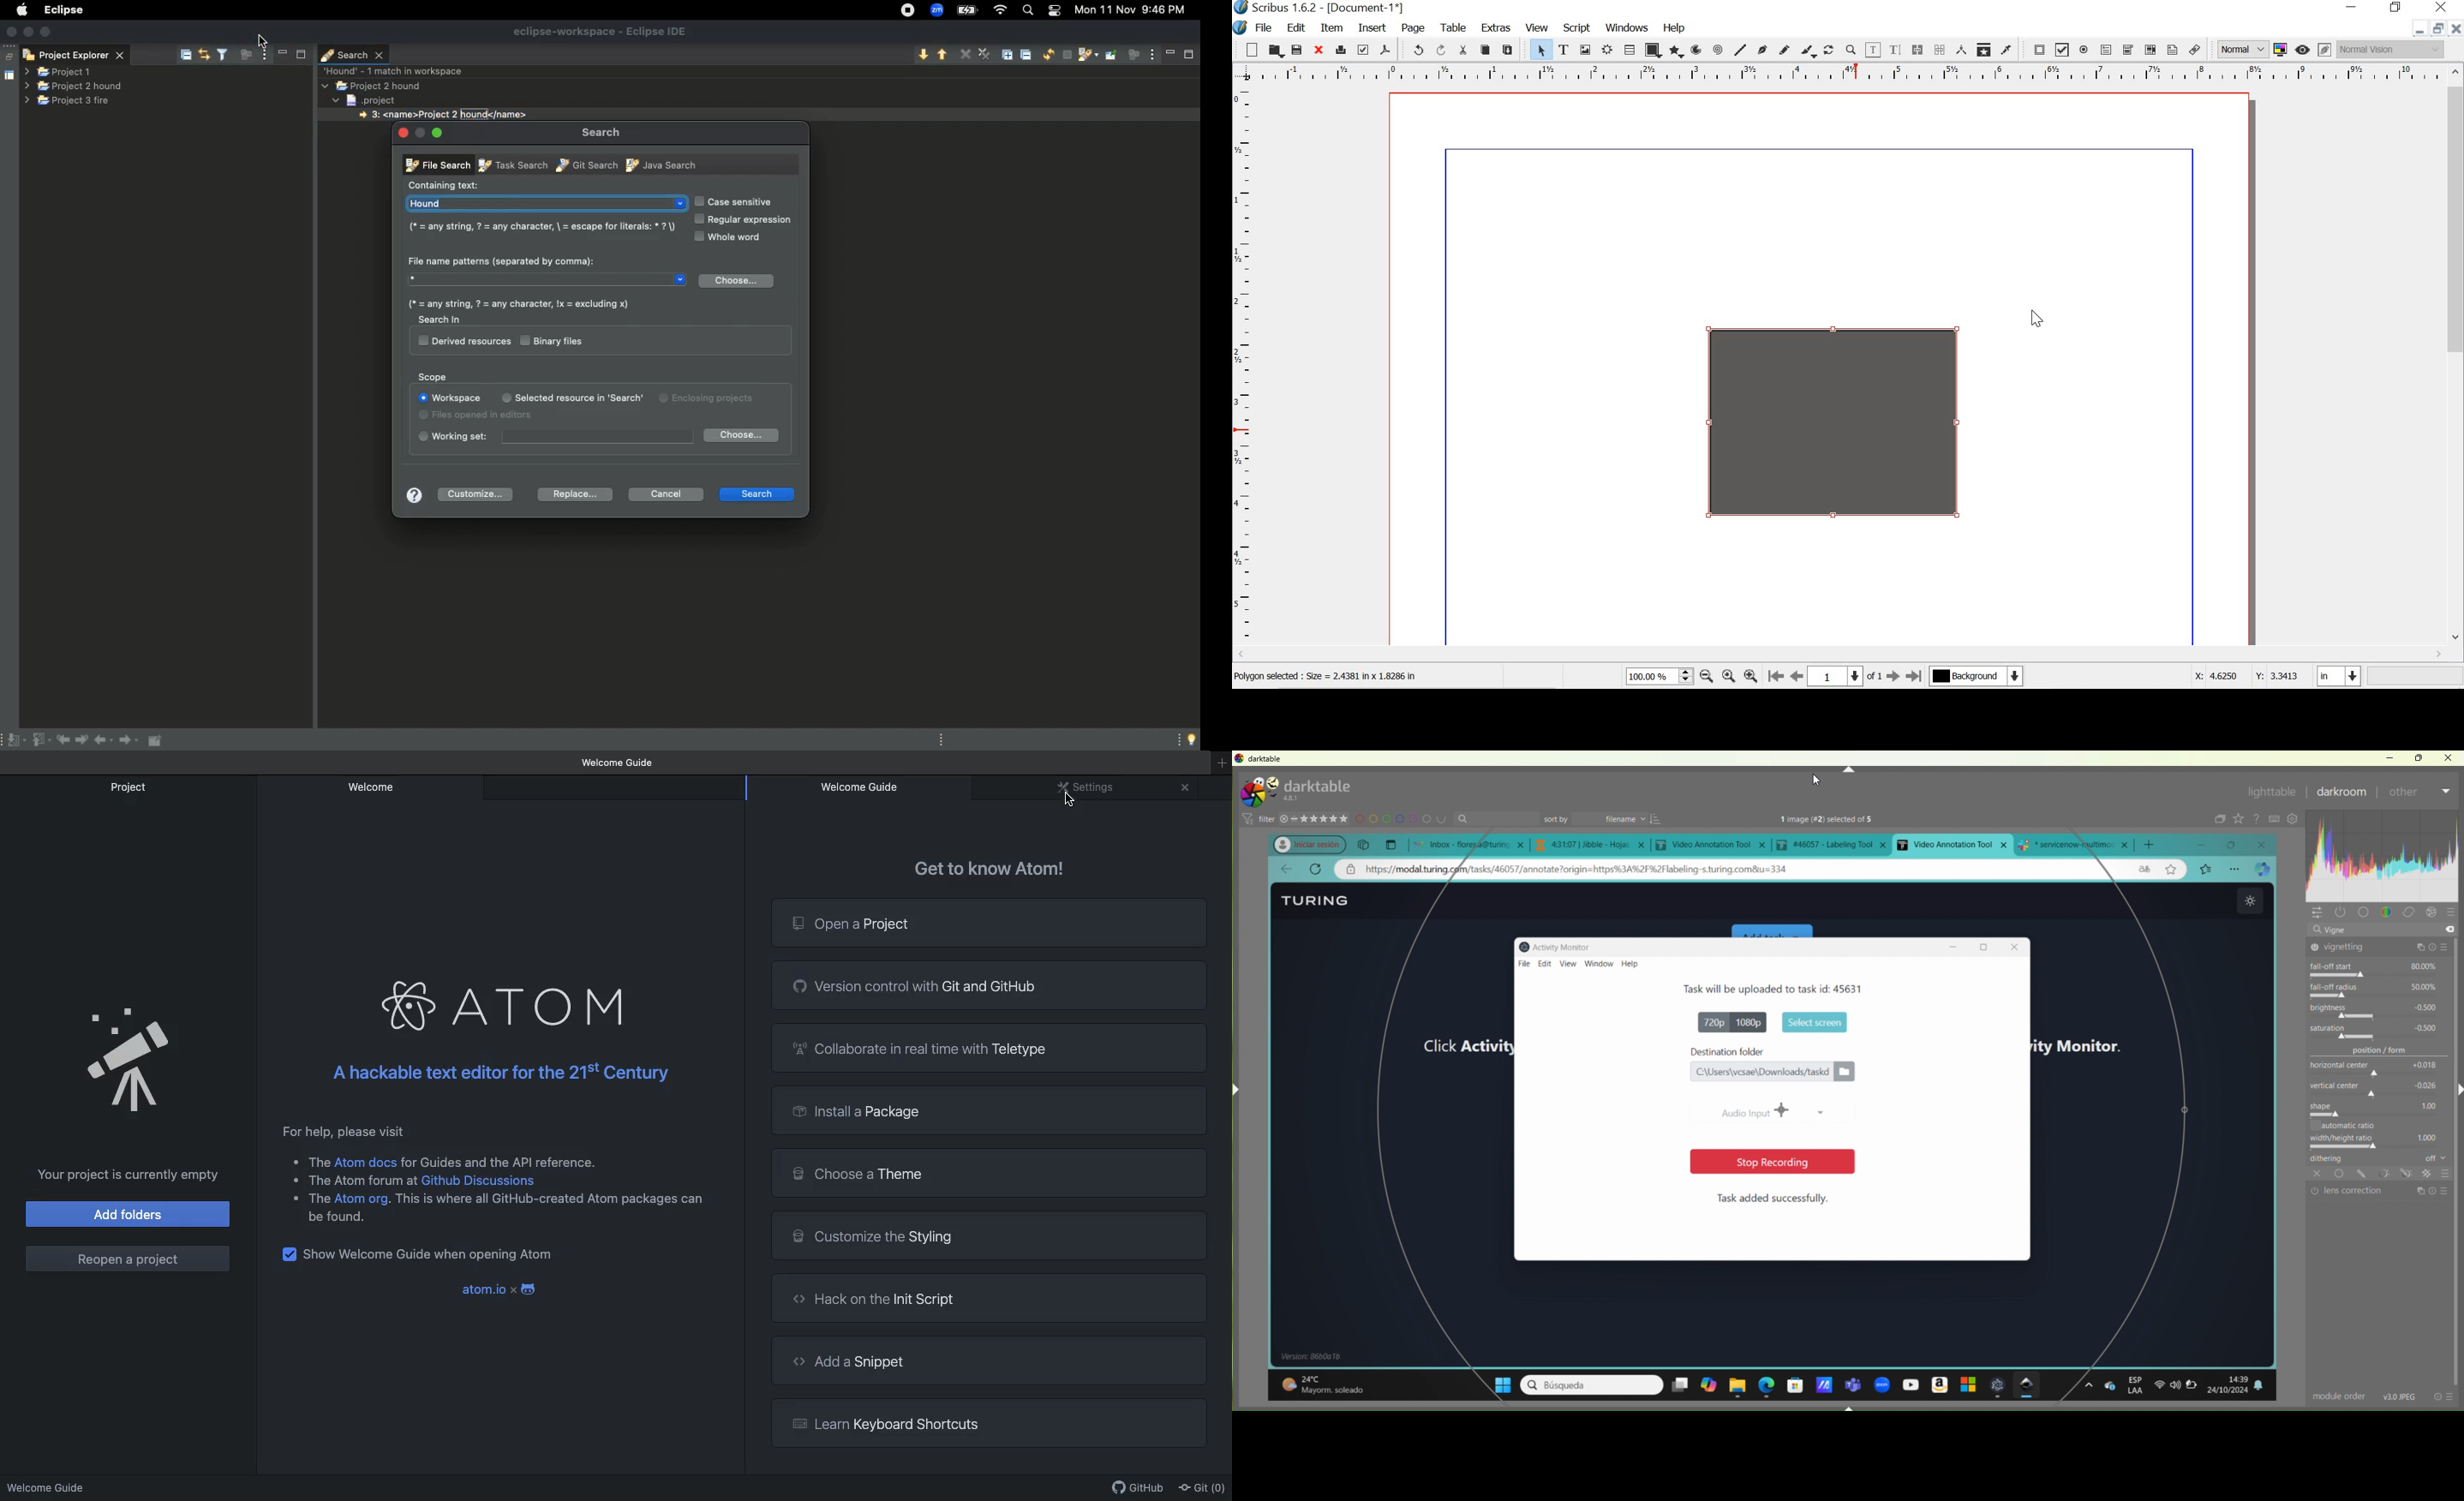  Describe the element at coordinates (1496, 1383) in the screenshot. I see `windows` at that location.